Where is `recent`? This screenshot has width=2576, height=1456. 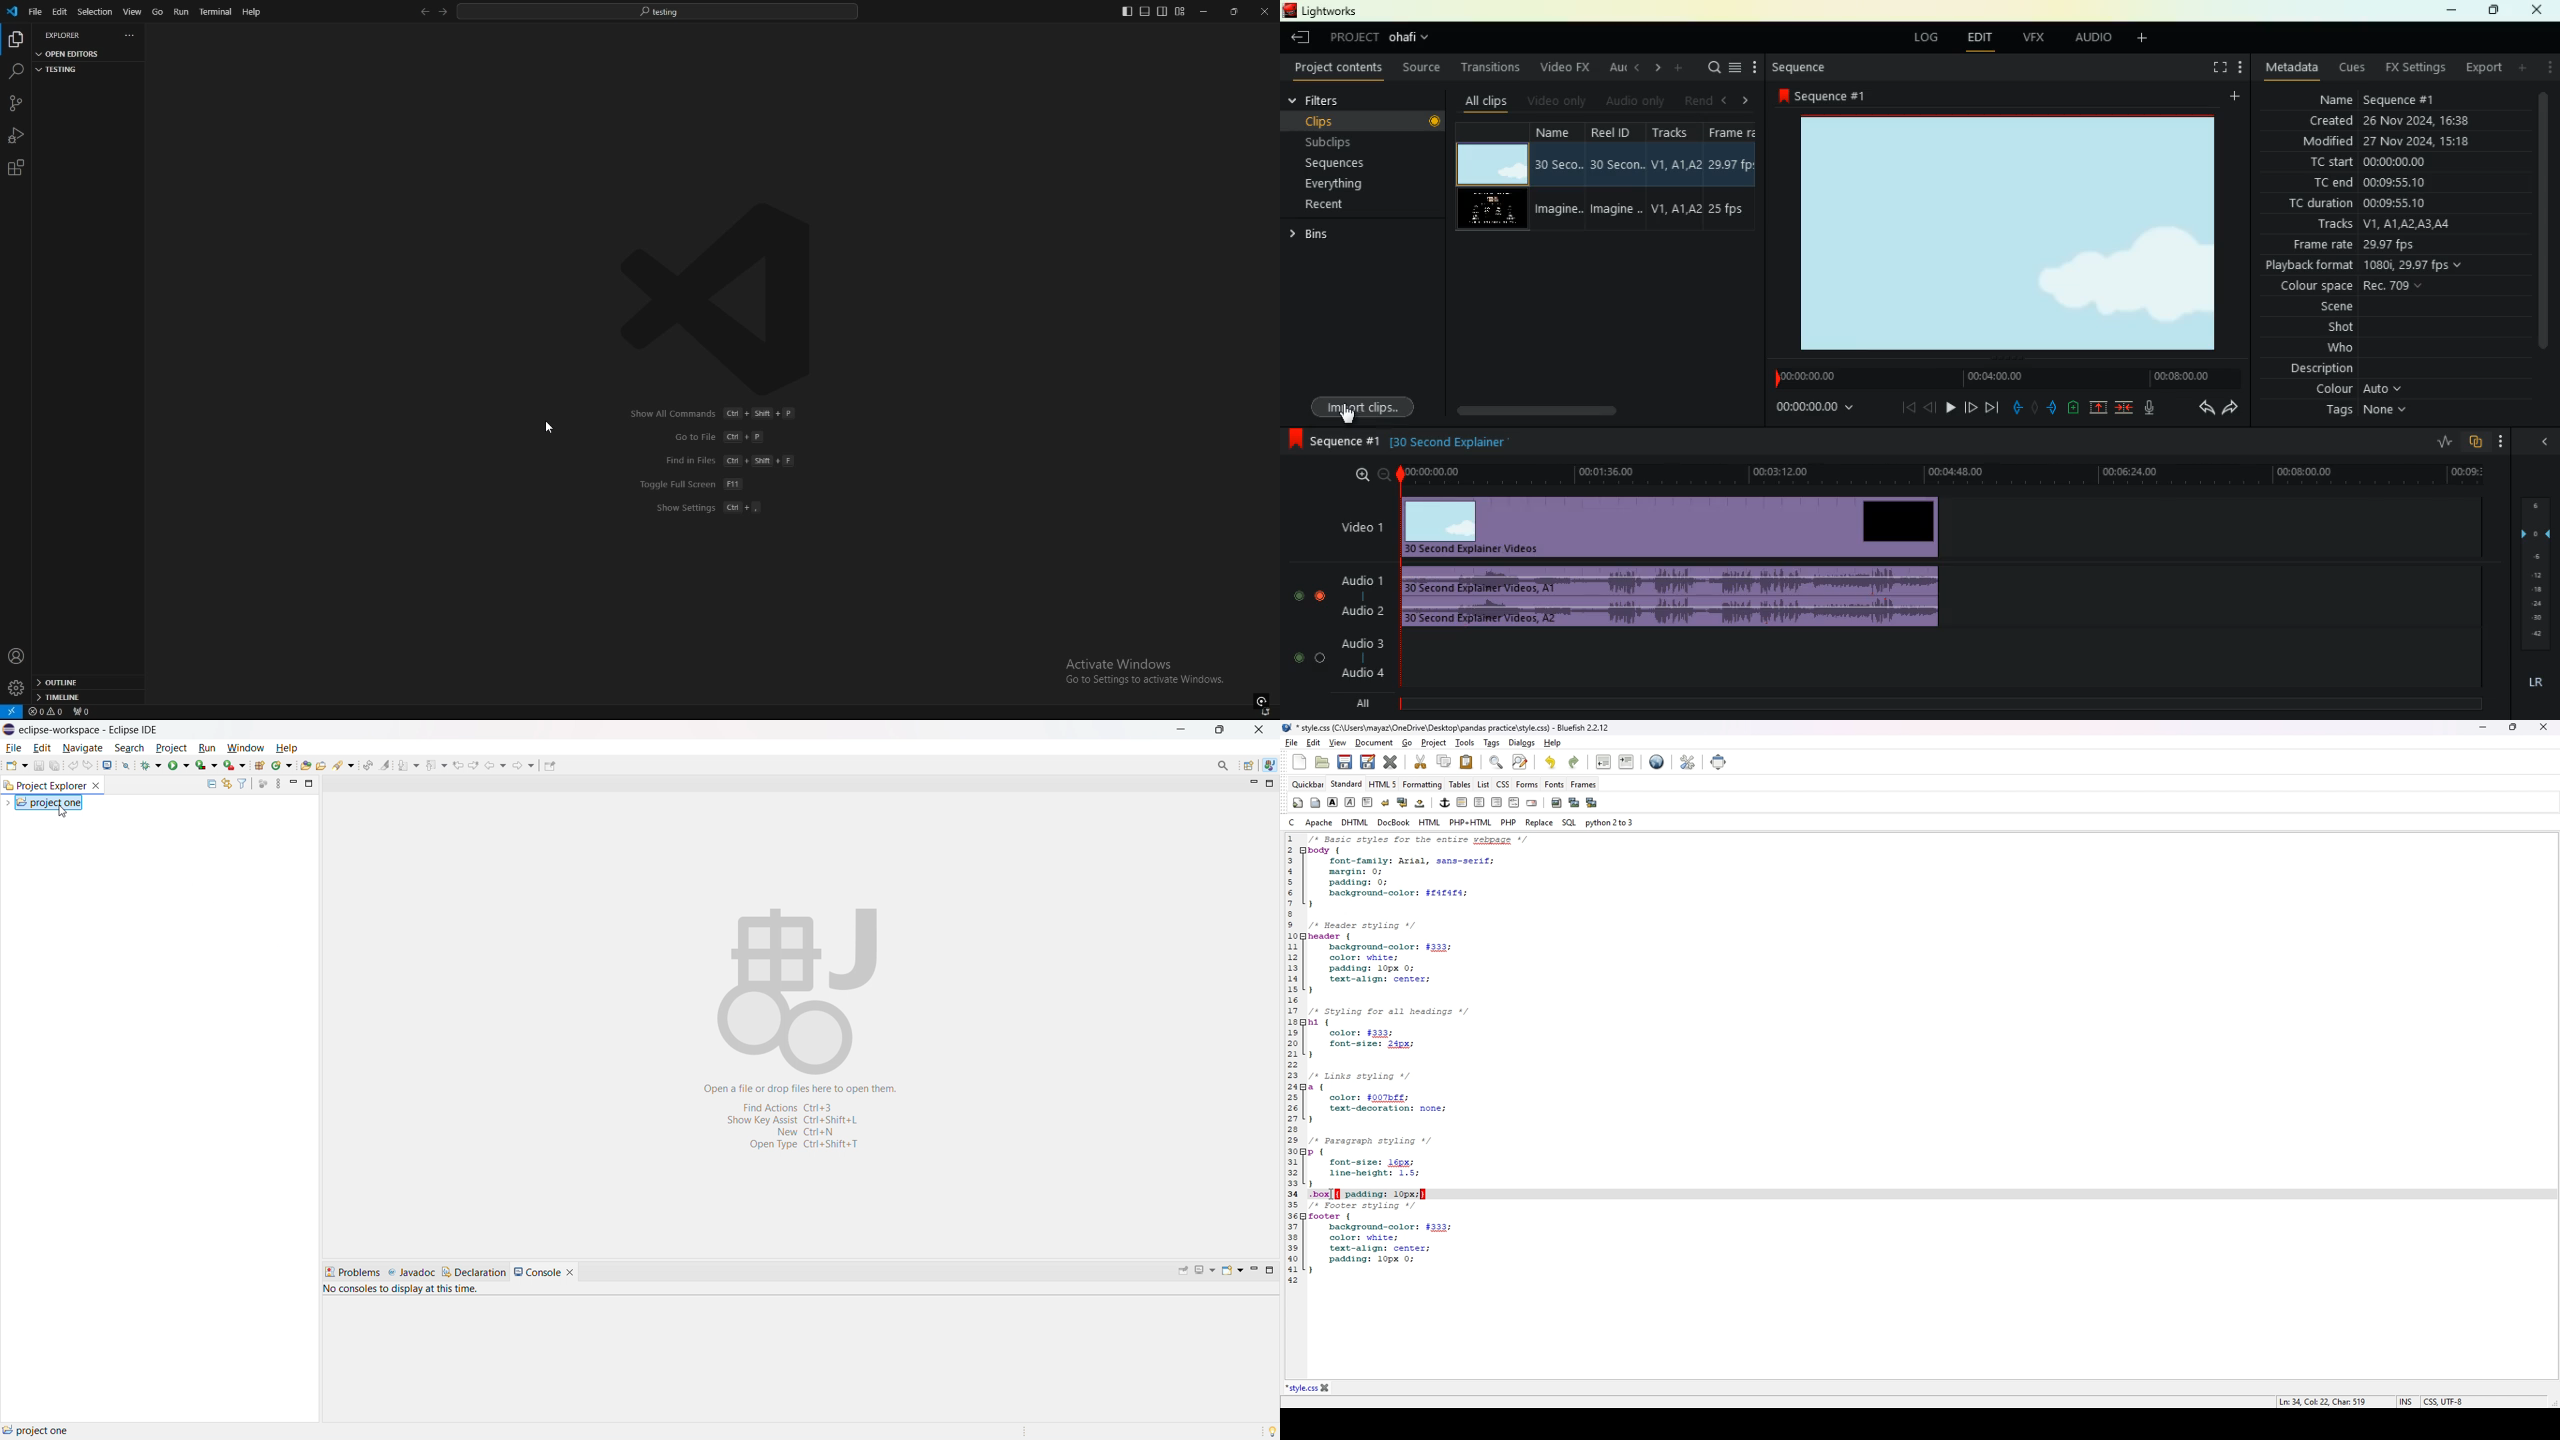 recent is located at coordinates (1341, 204).